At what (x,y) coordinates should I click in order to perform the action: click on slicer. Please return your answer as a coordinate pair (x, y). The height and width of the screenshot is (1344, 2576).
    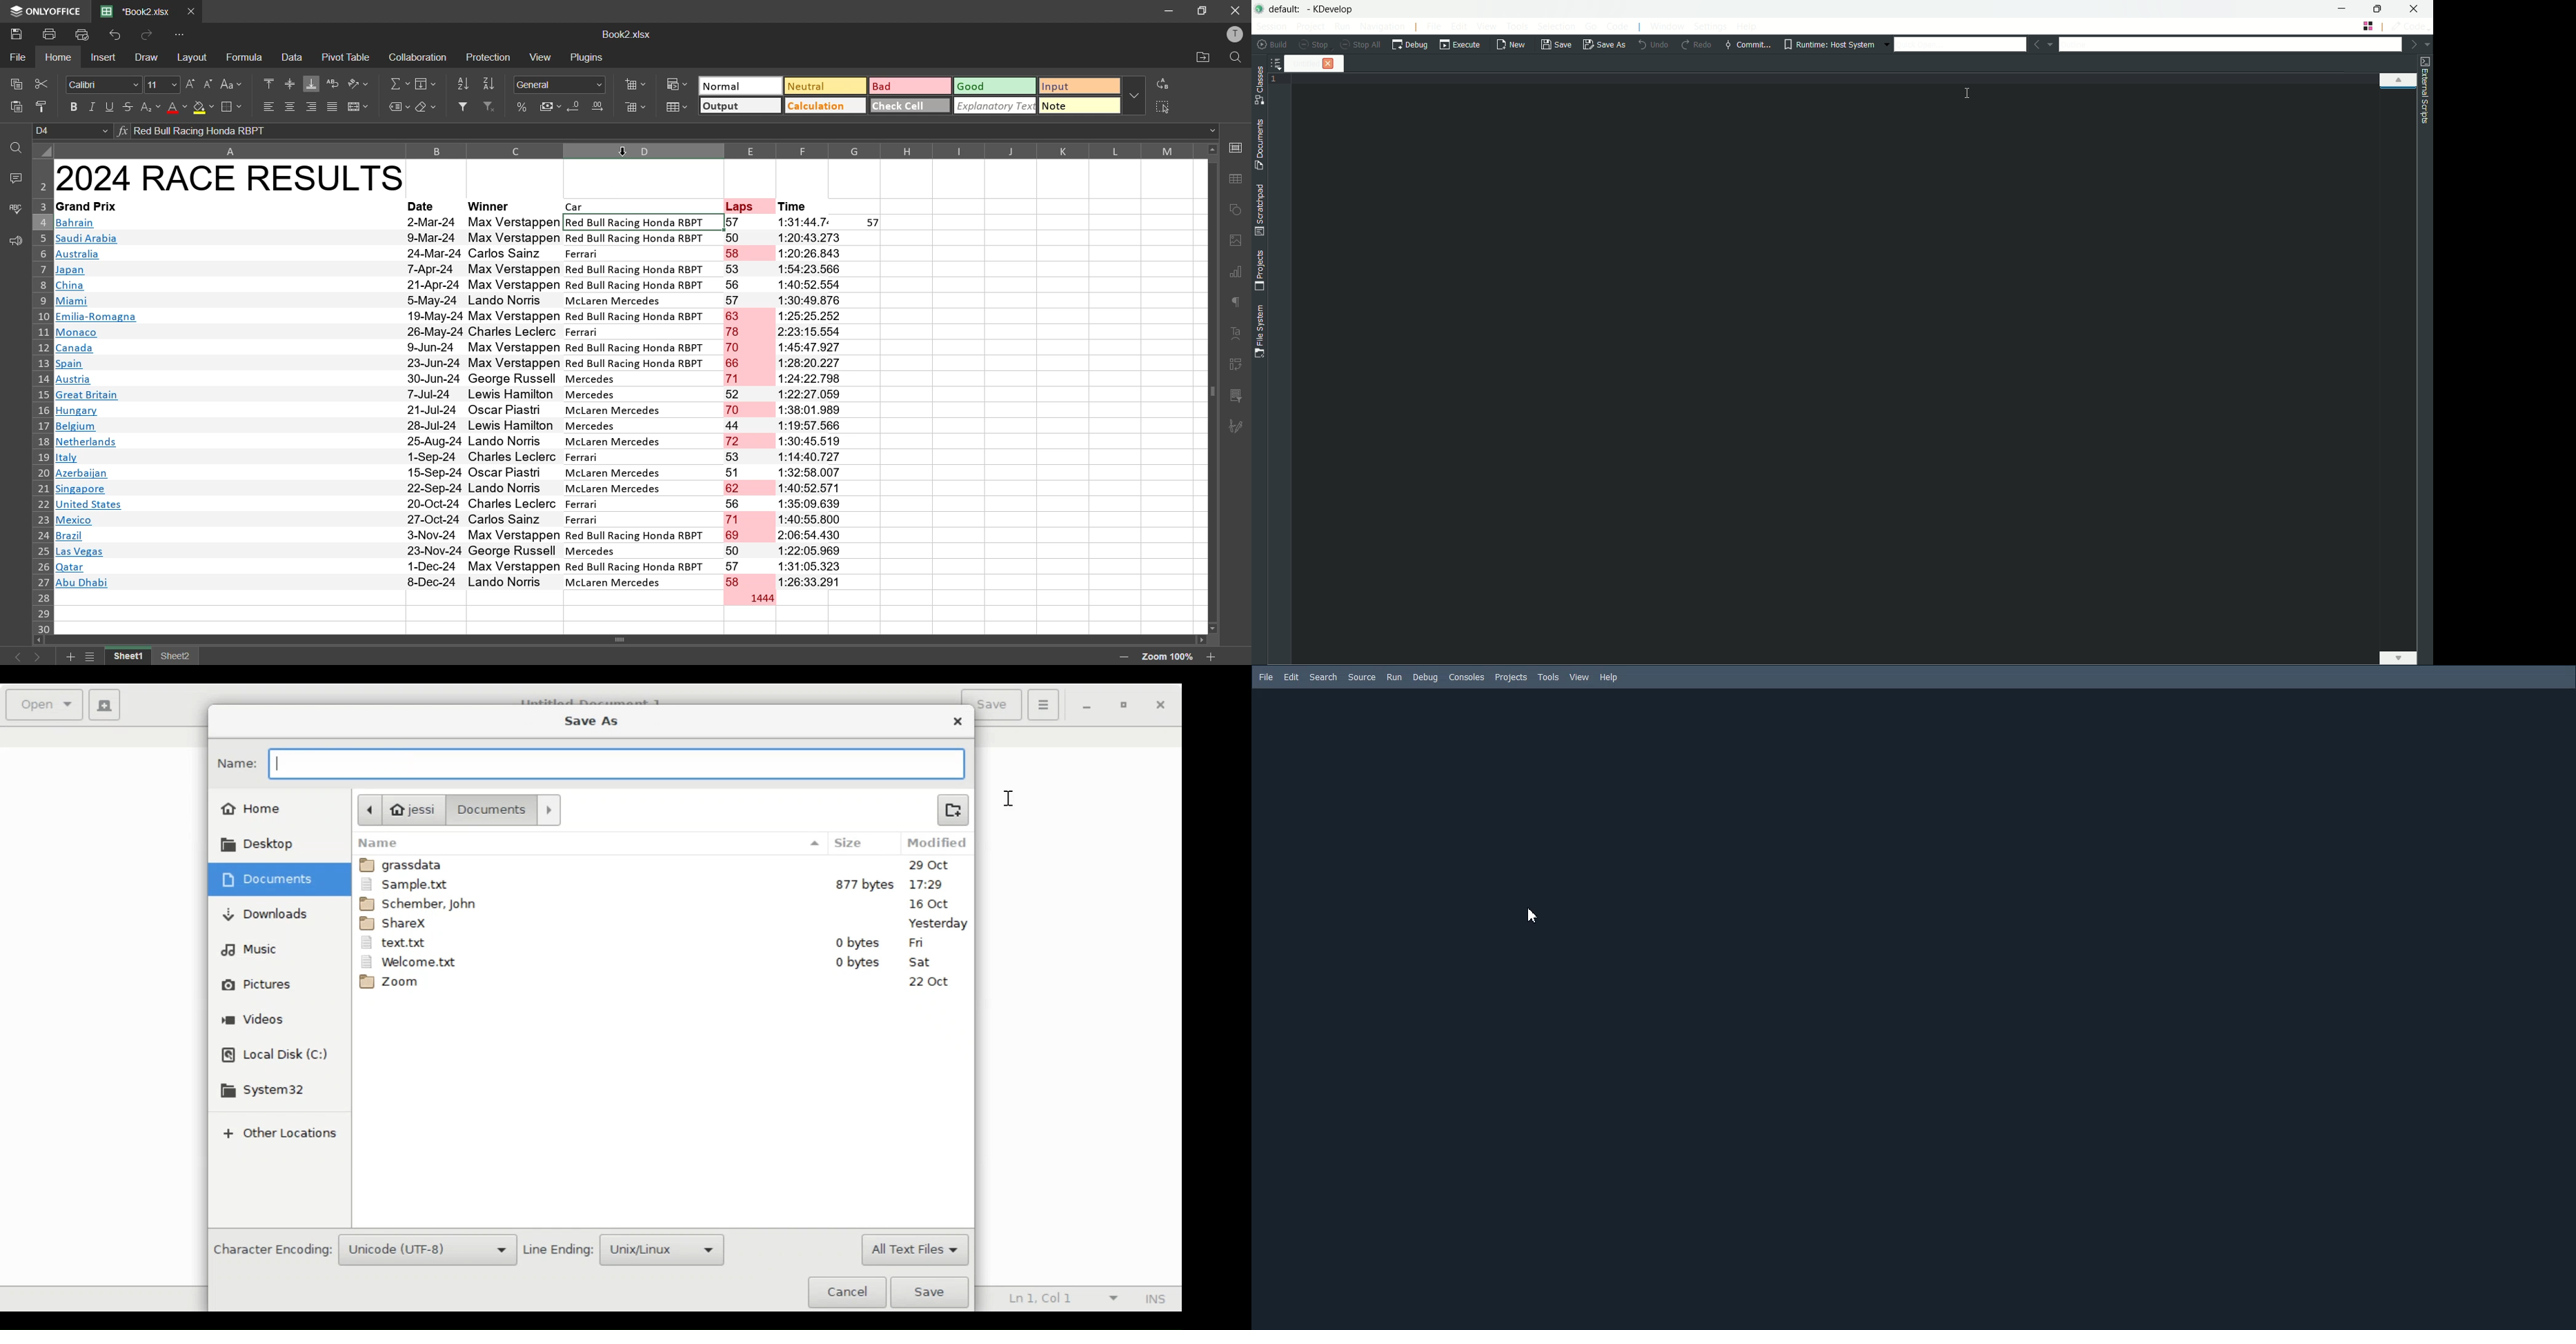
    Looking at the image, I should click on (1237, 396).